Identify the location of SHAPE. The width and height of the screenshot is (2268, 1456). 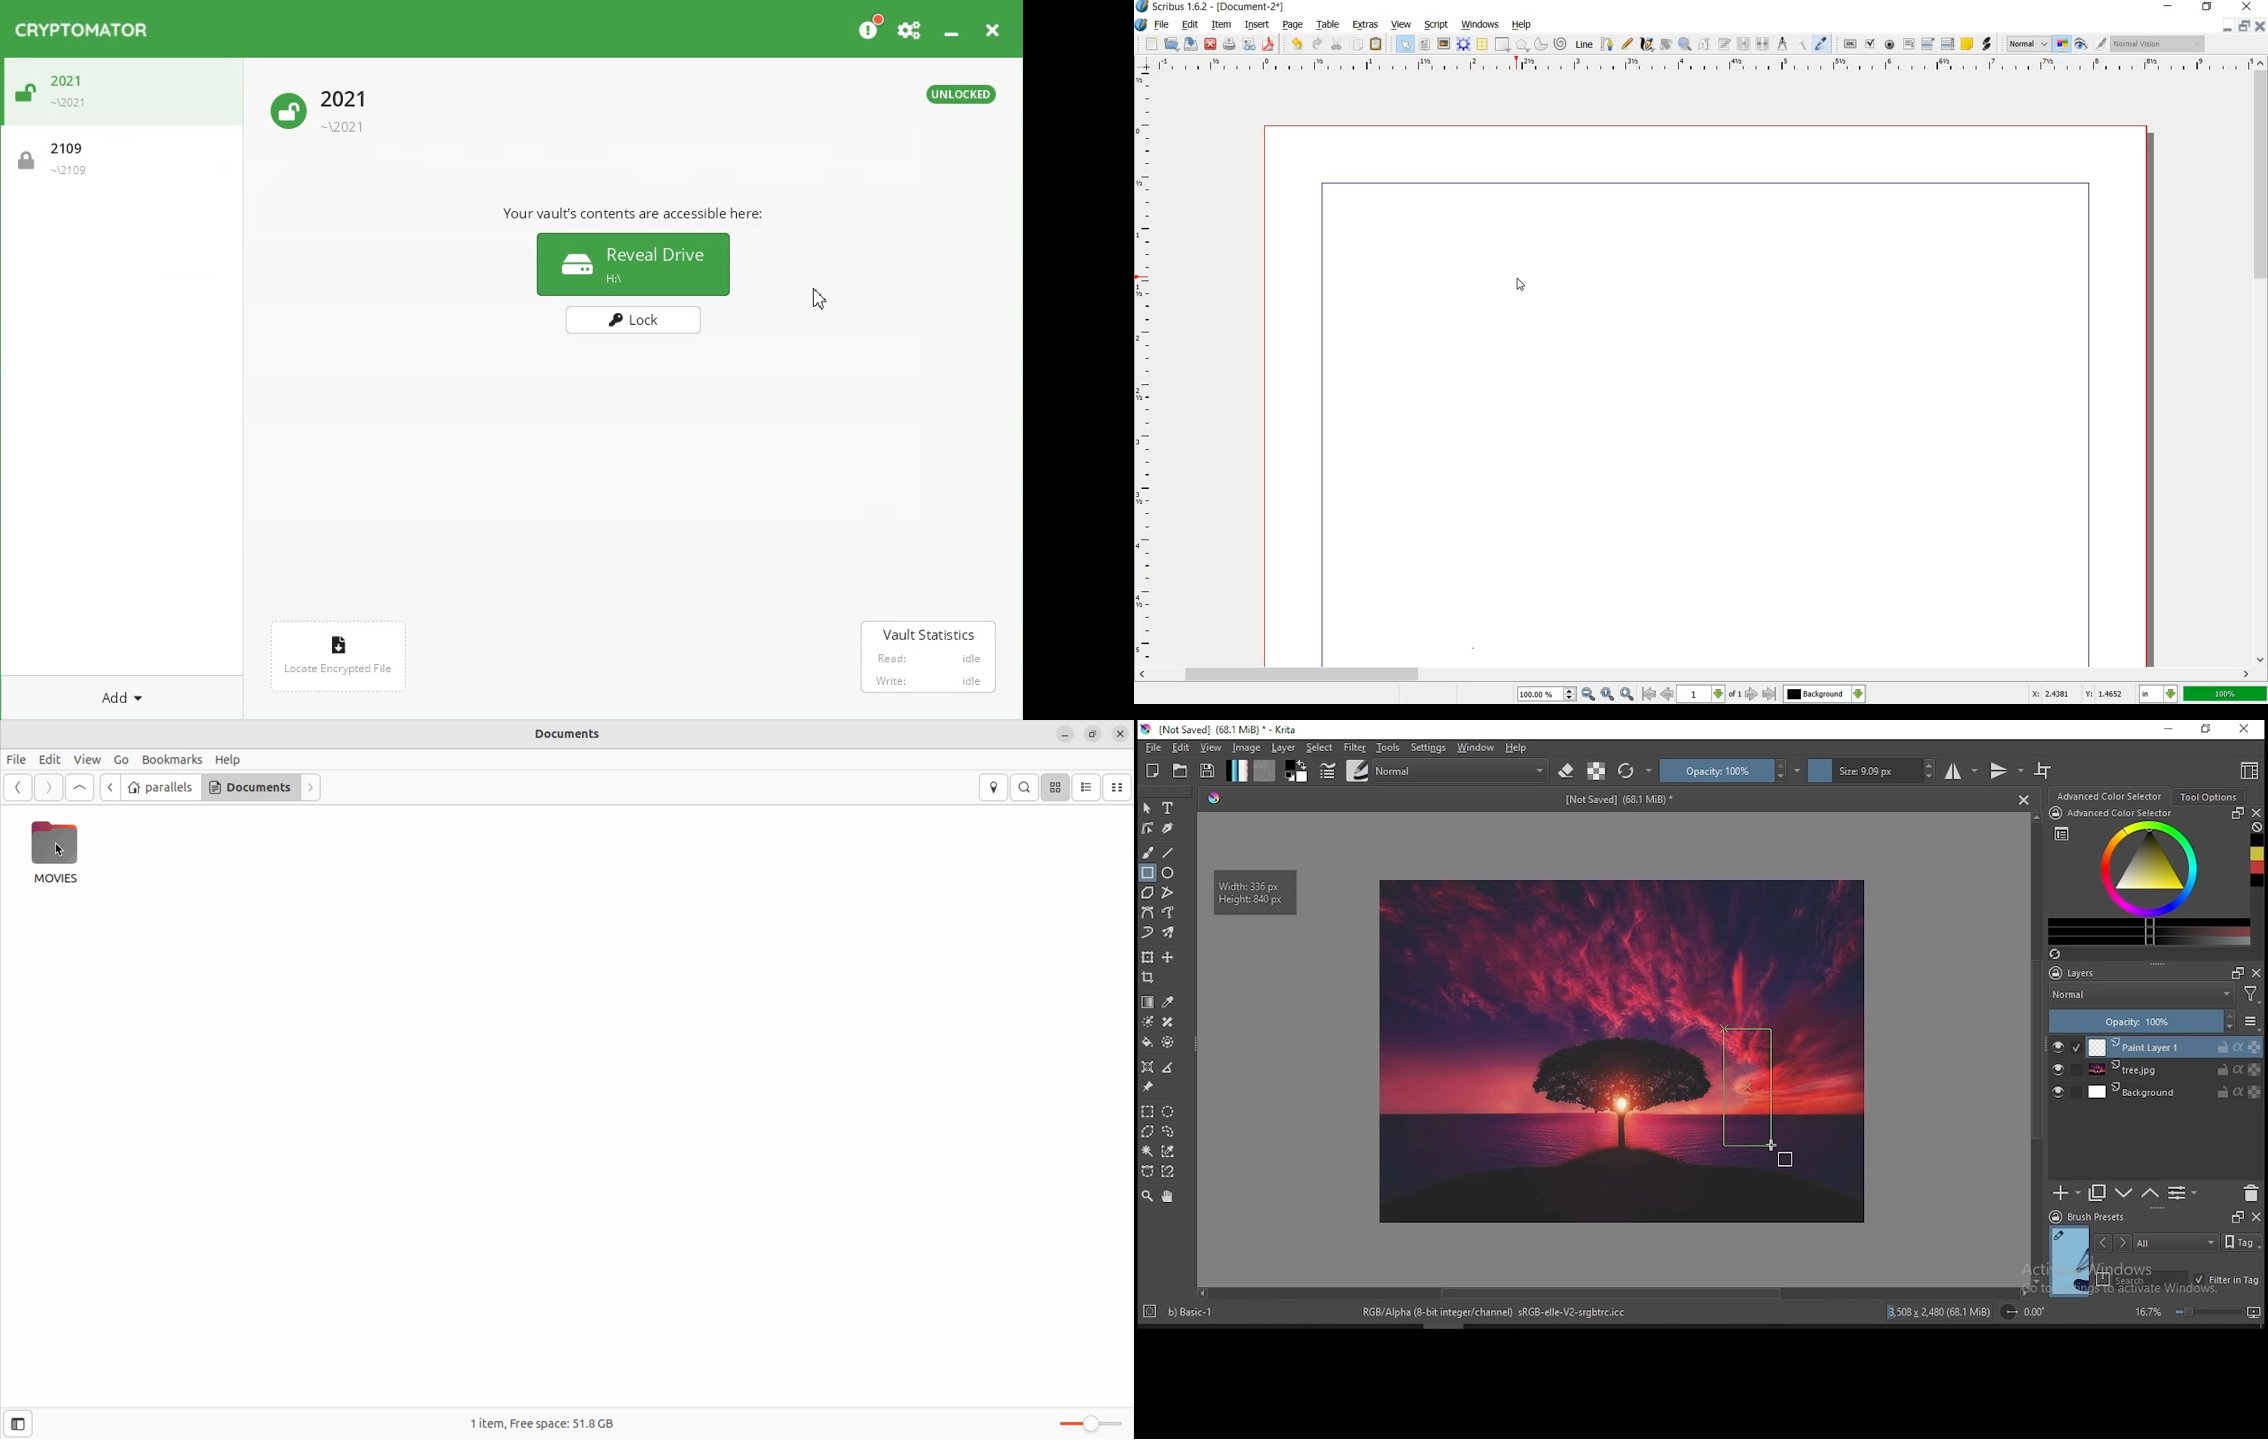
(1502, 44).